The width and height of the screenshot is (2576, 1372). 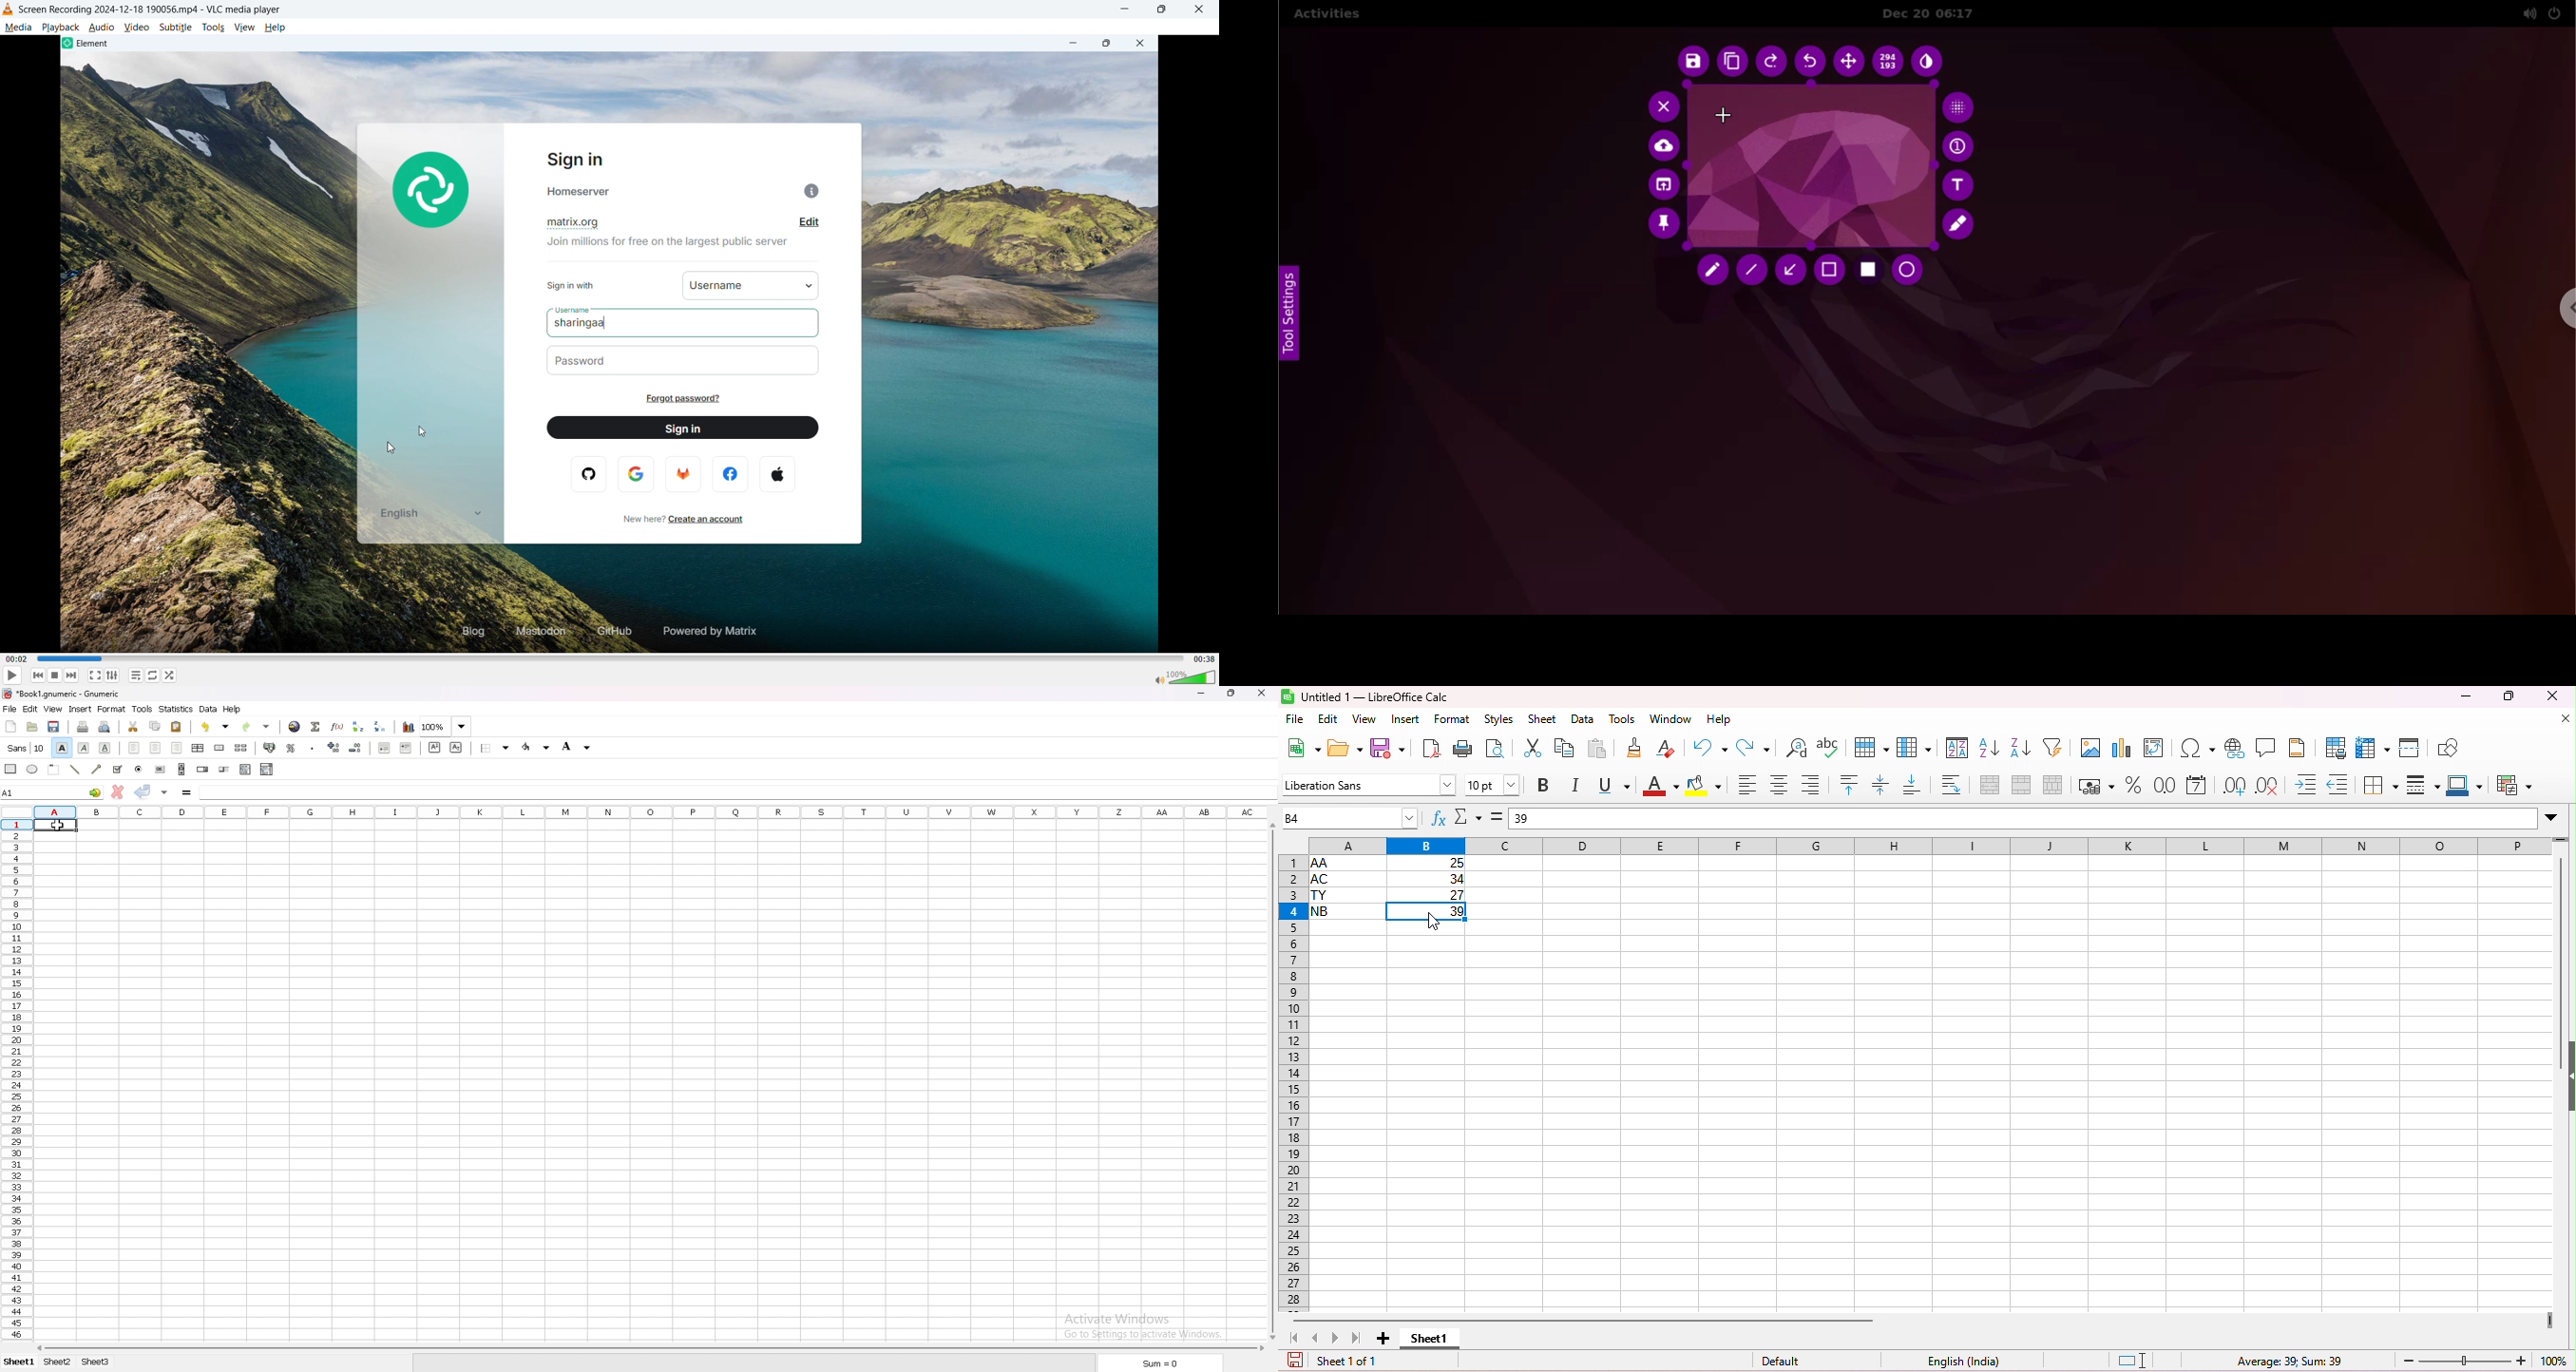 I want to click on resize, so click(x=1232, y=694).